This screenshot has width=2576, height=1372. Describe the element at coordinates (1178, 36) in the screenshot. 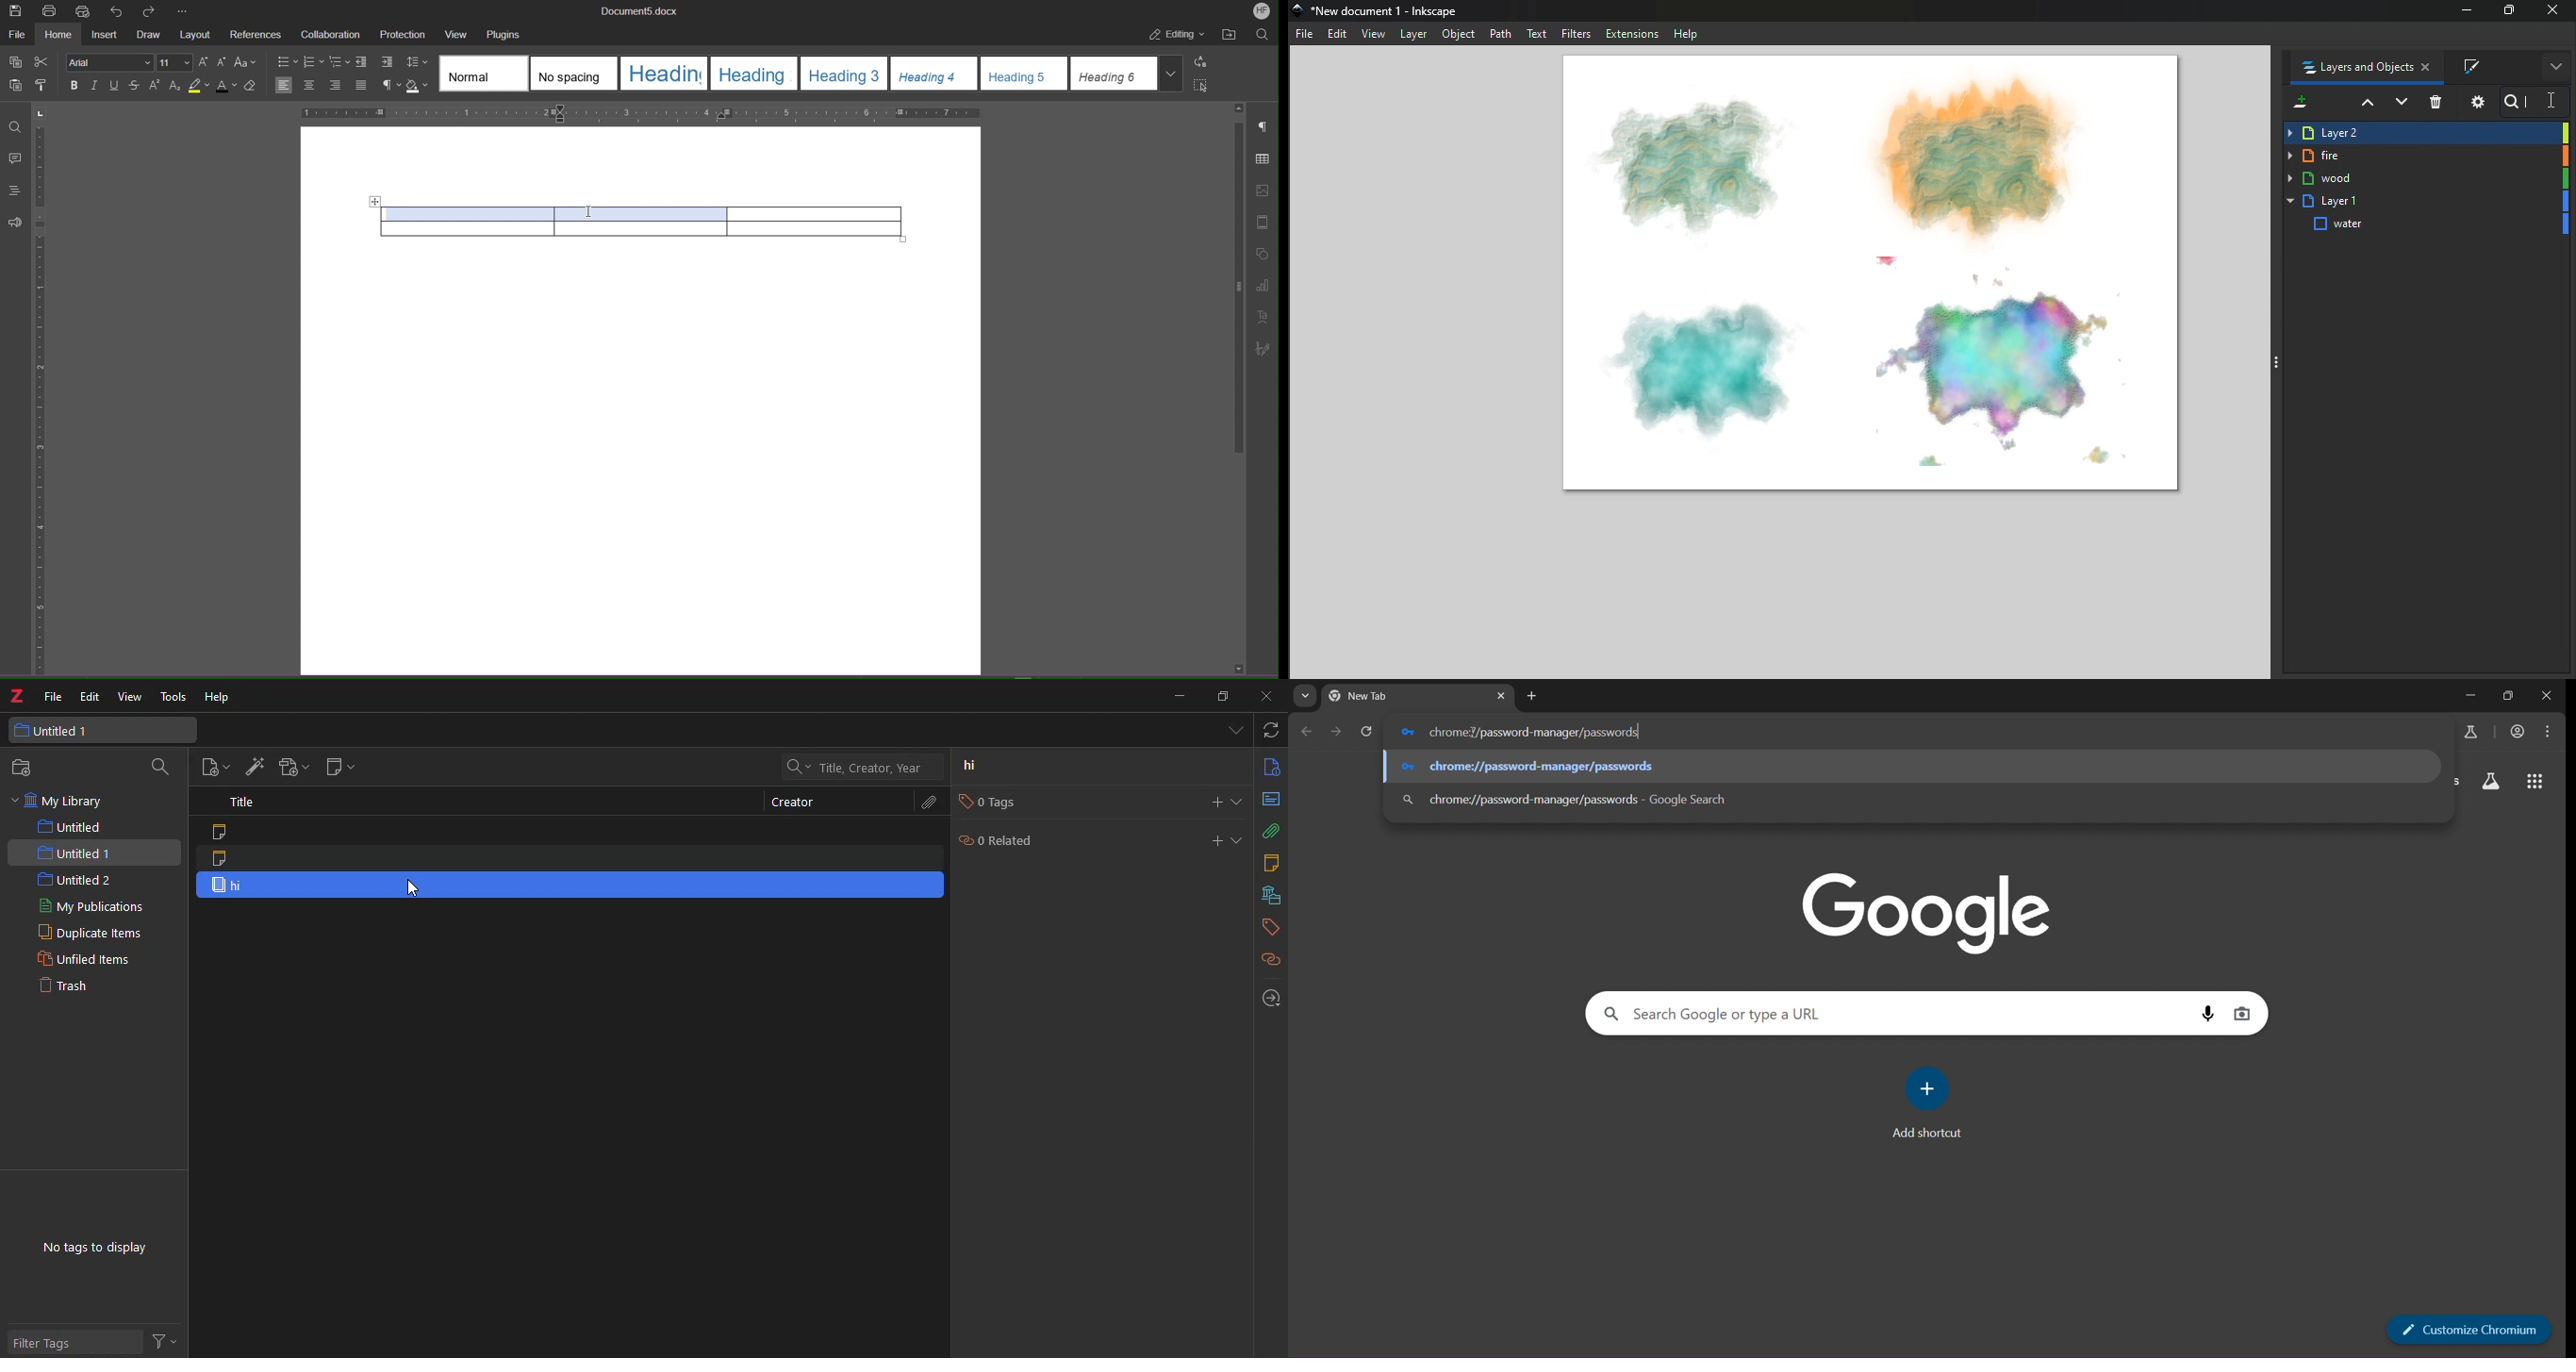

I see `Editing` at that location.